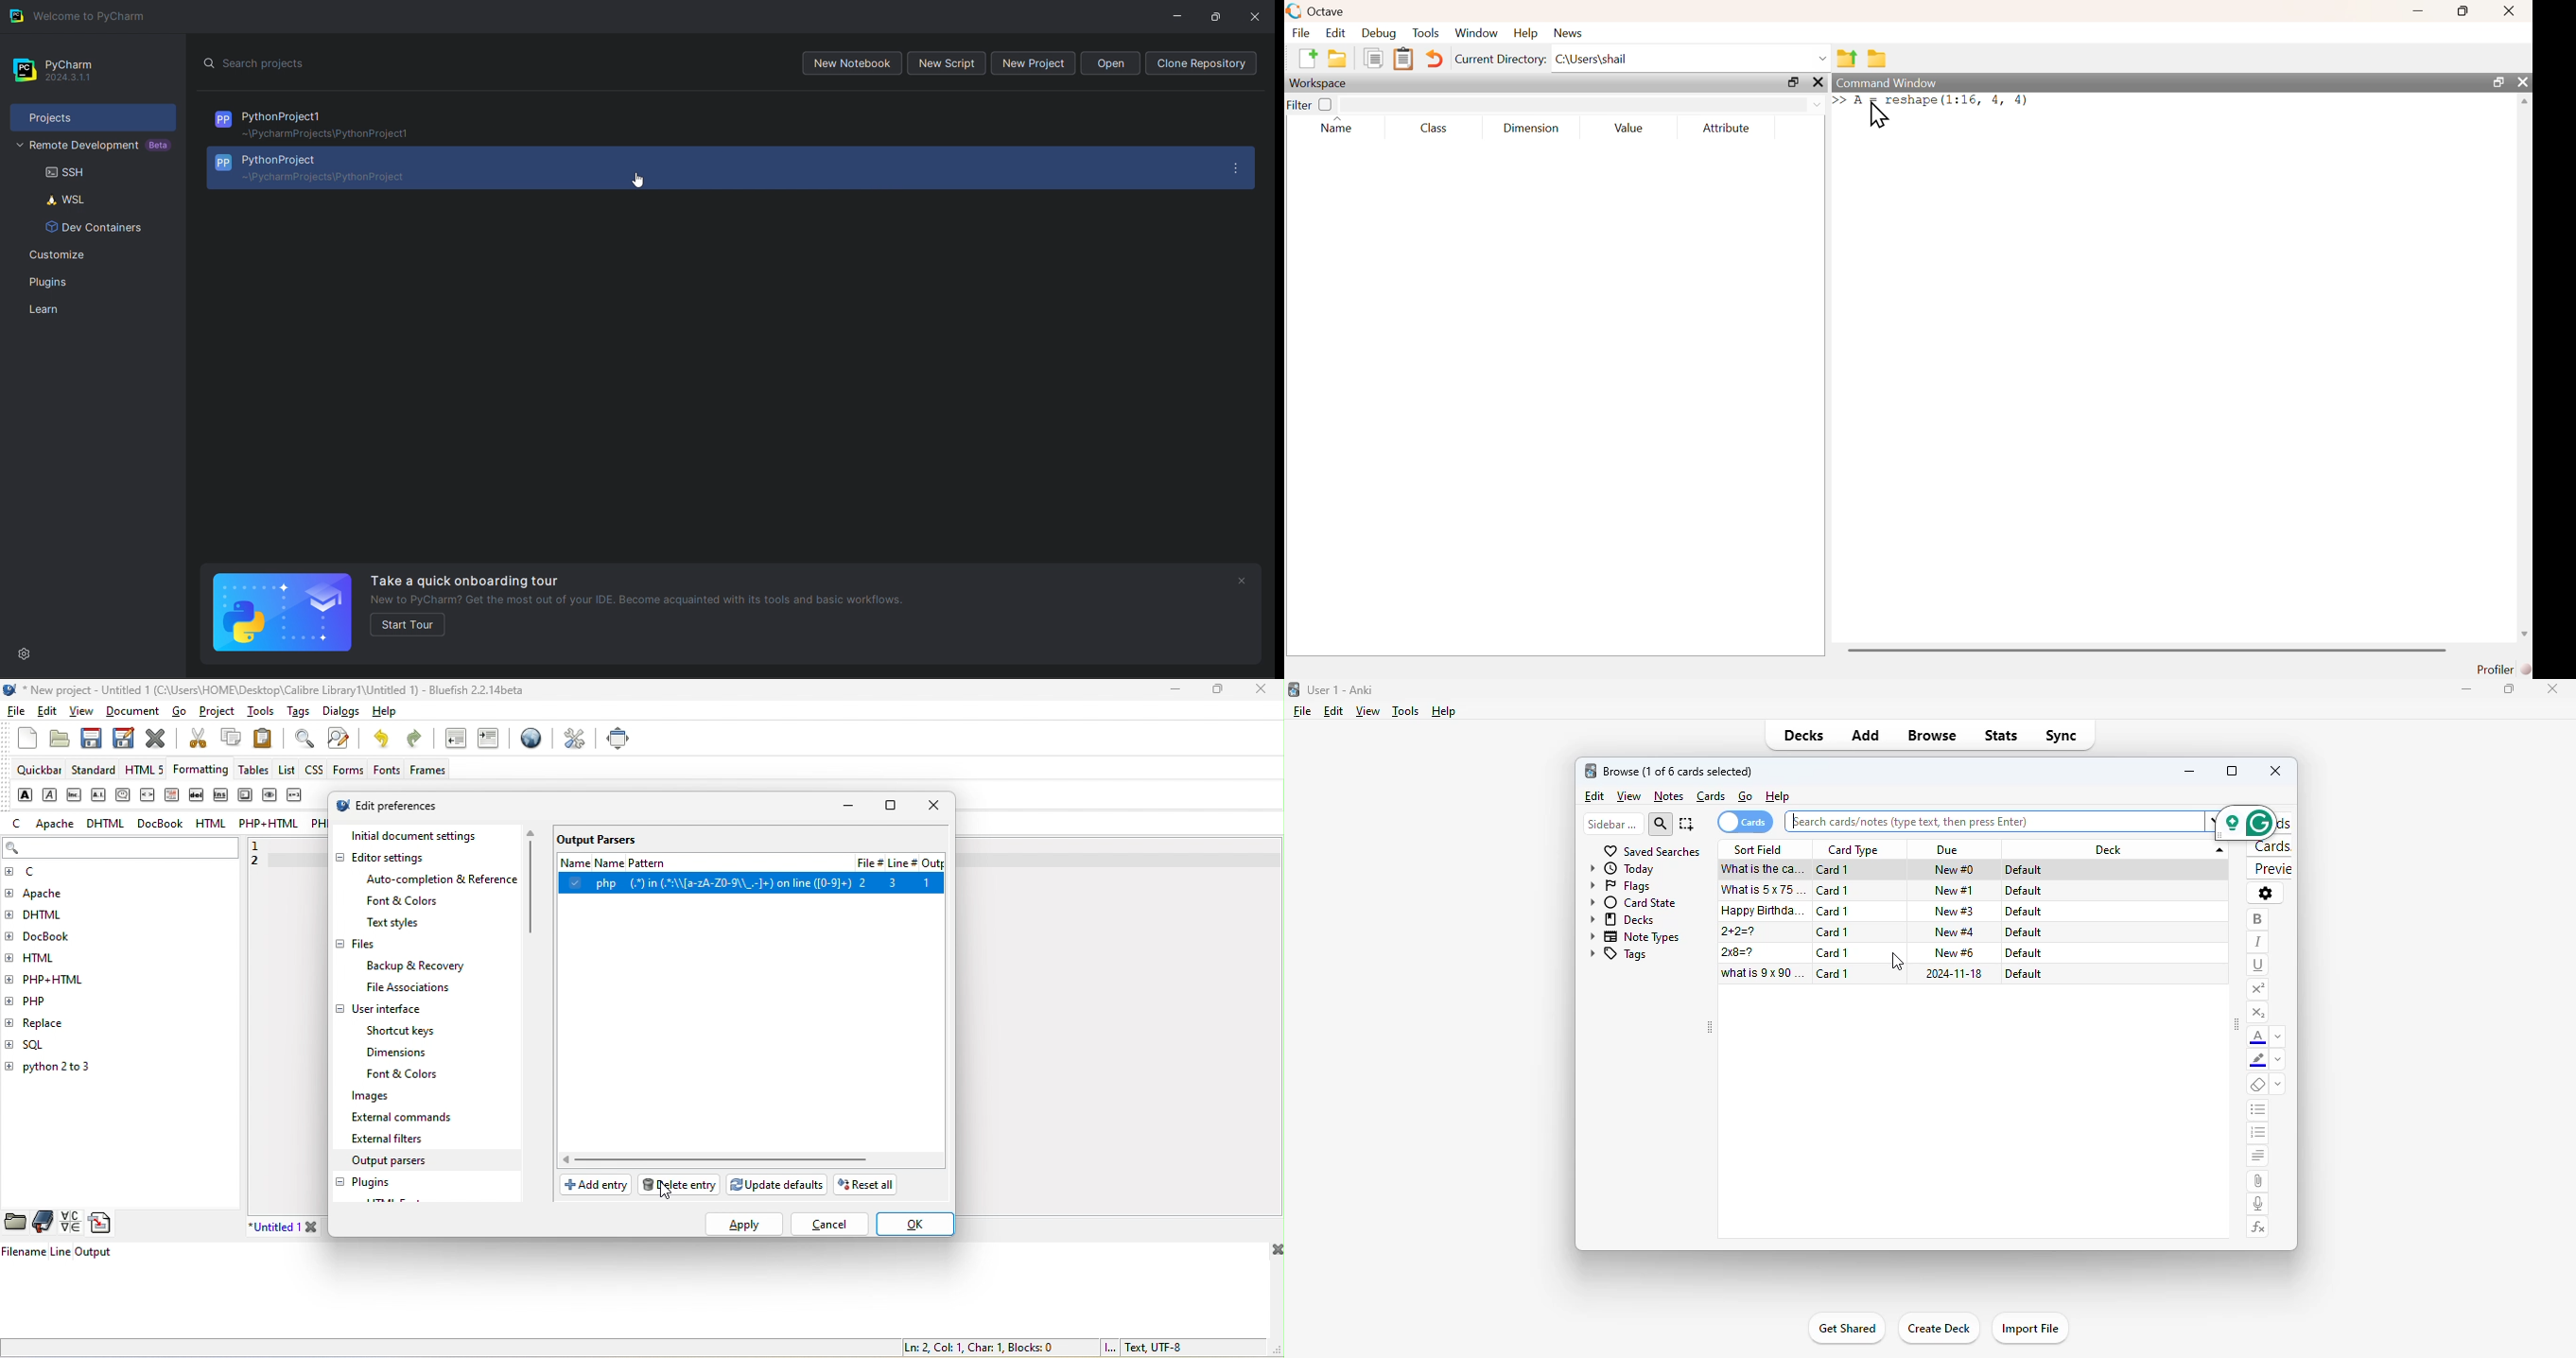  Describe the element at coordinates (1833, 932) in the screenshot. I see `card 1` at that location.